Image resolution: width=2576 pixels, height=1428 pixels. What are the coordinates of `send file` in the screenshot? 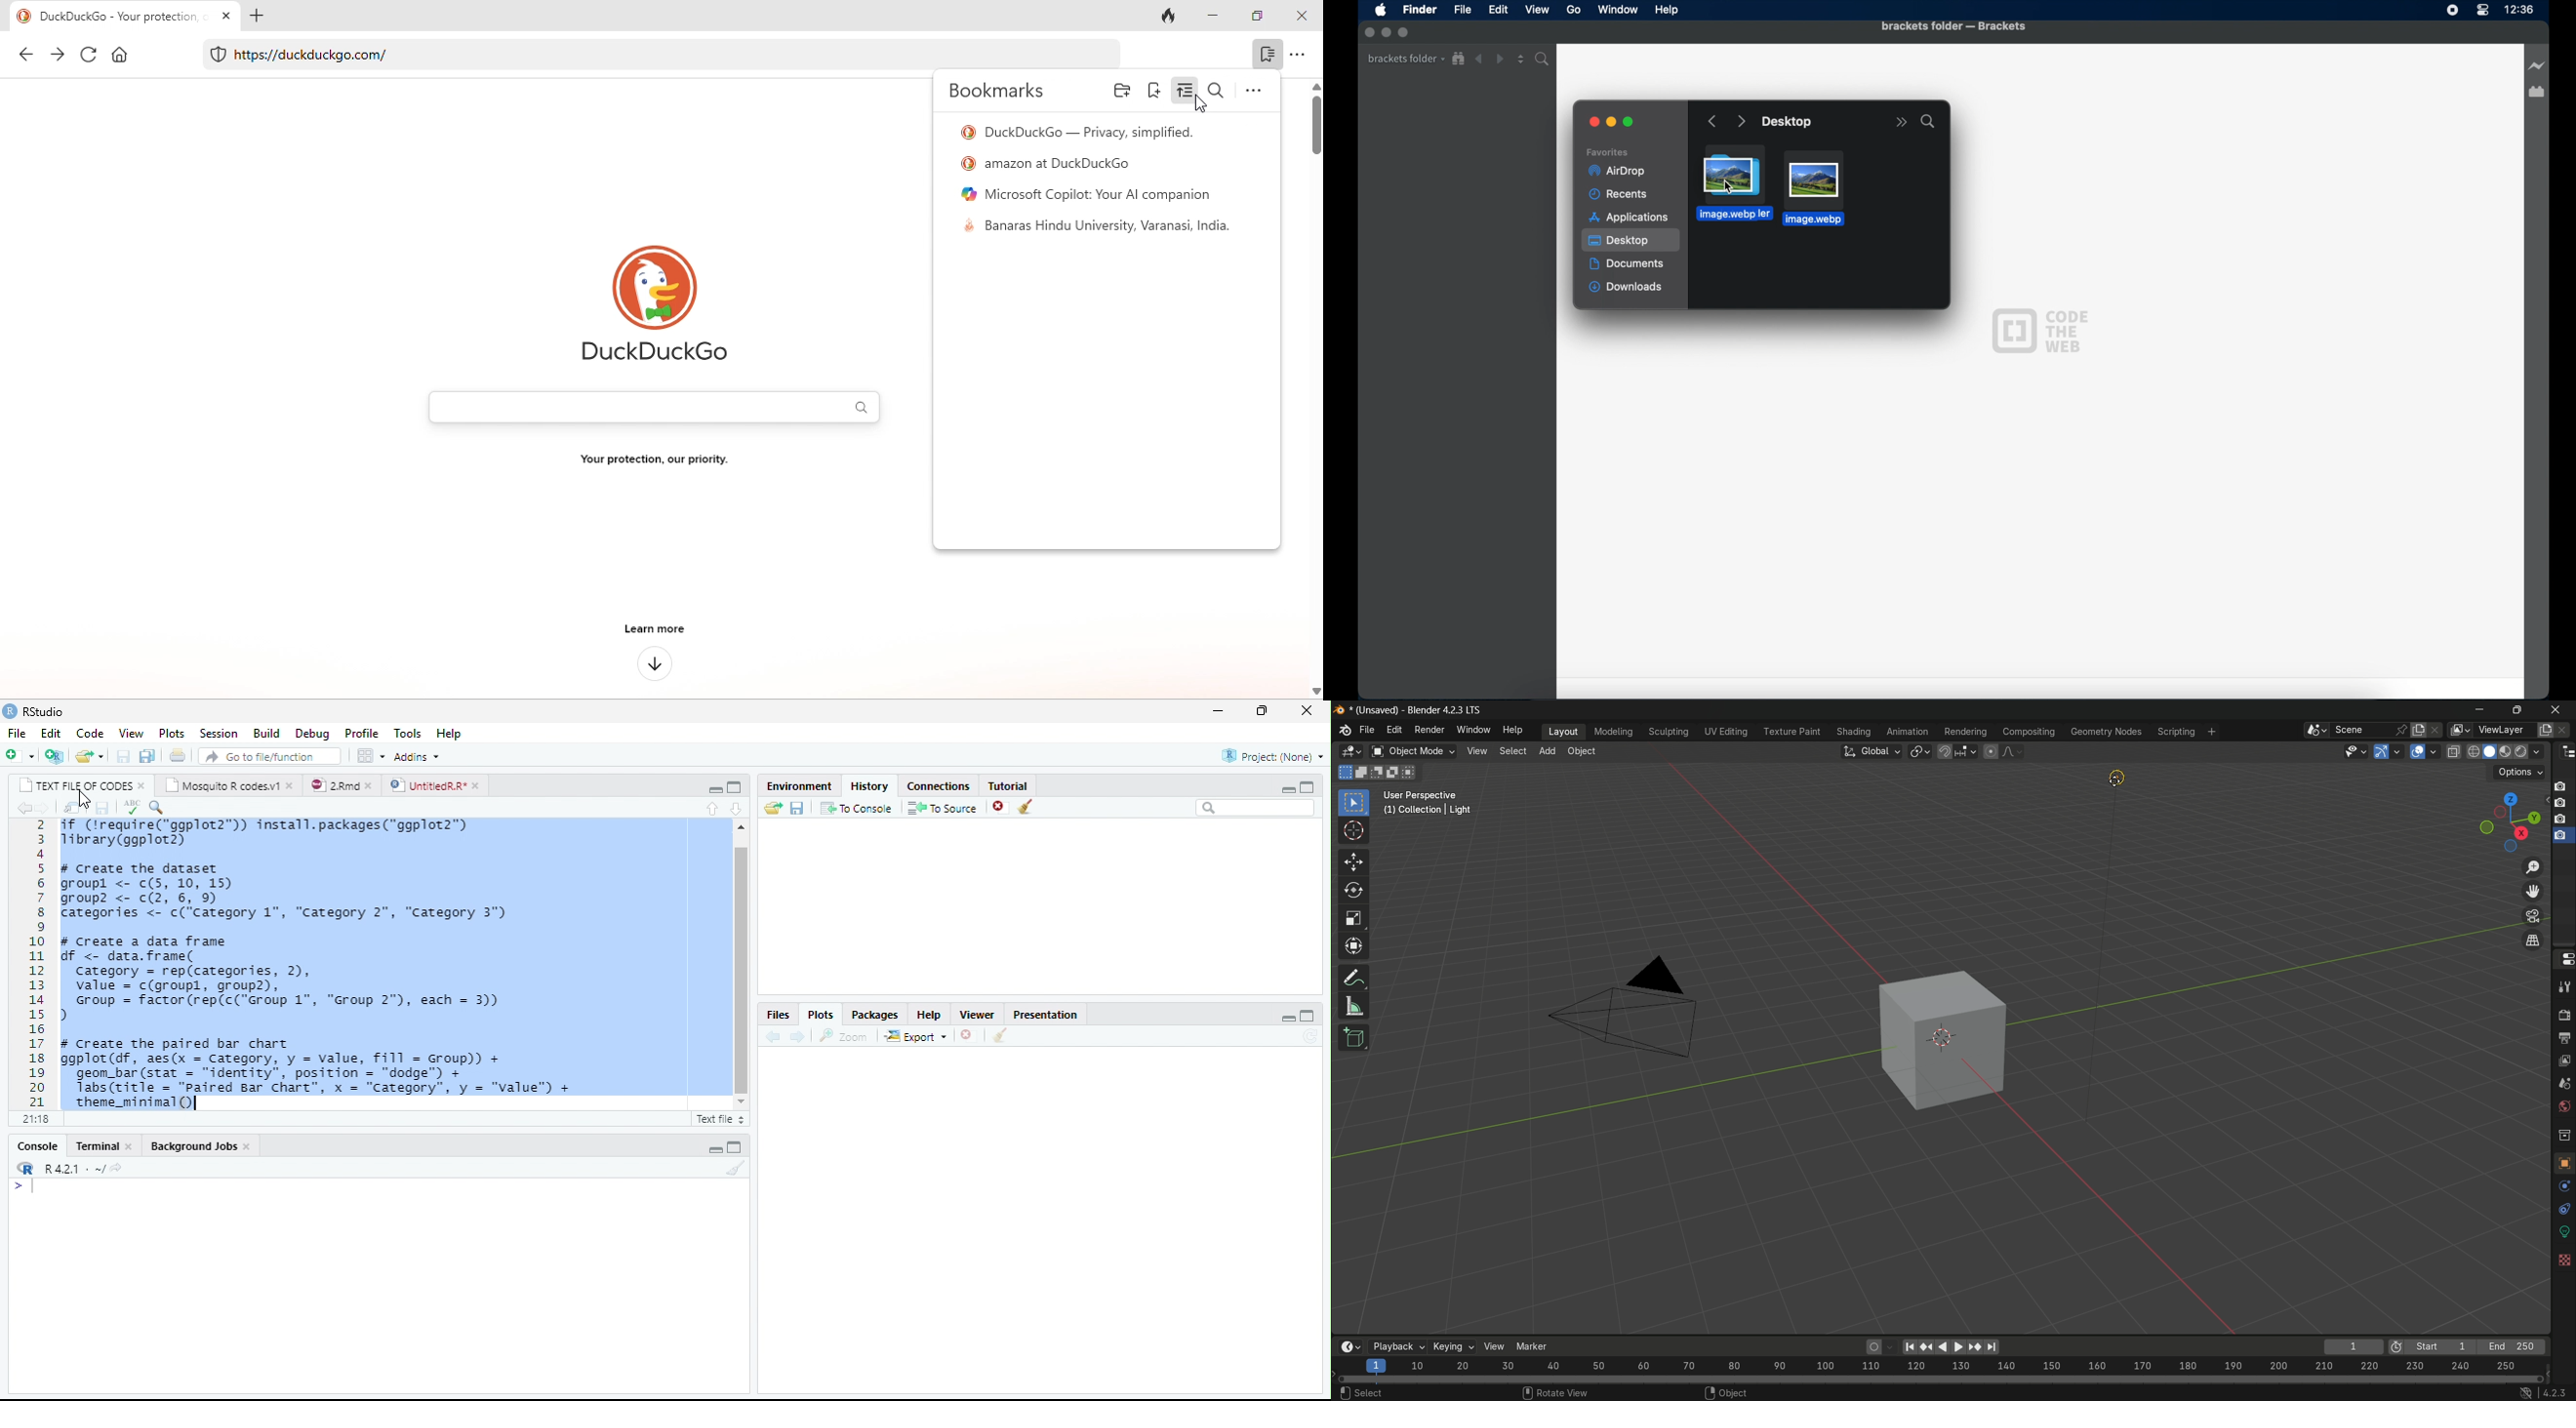 It's located at (772, 806).